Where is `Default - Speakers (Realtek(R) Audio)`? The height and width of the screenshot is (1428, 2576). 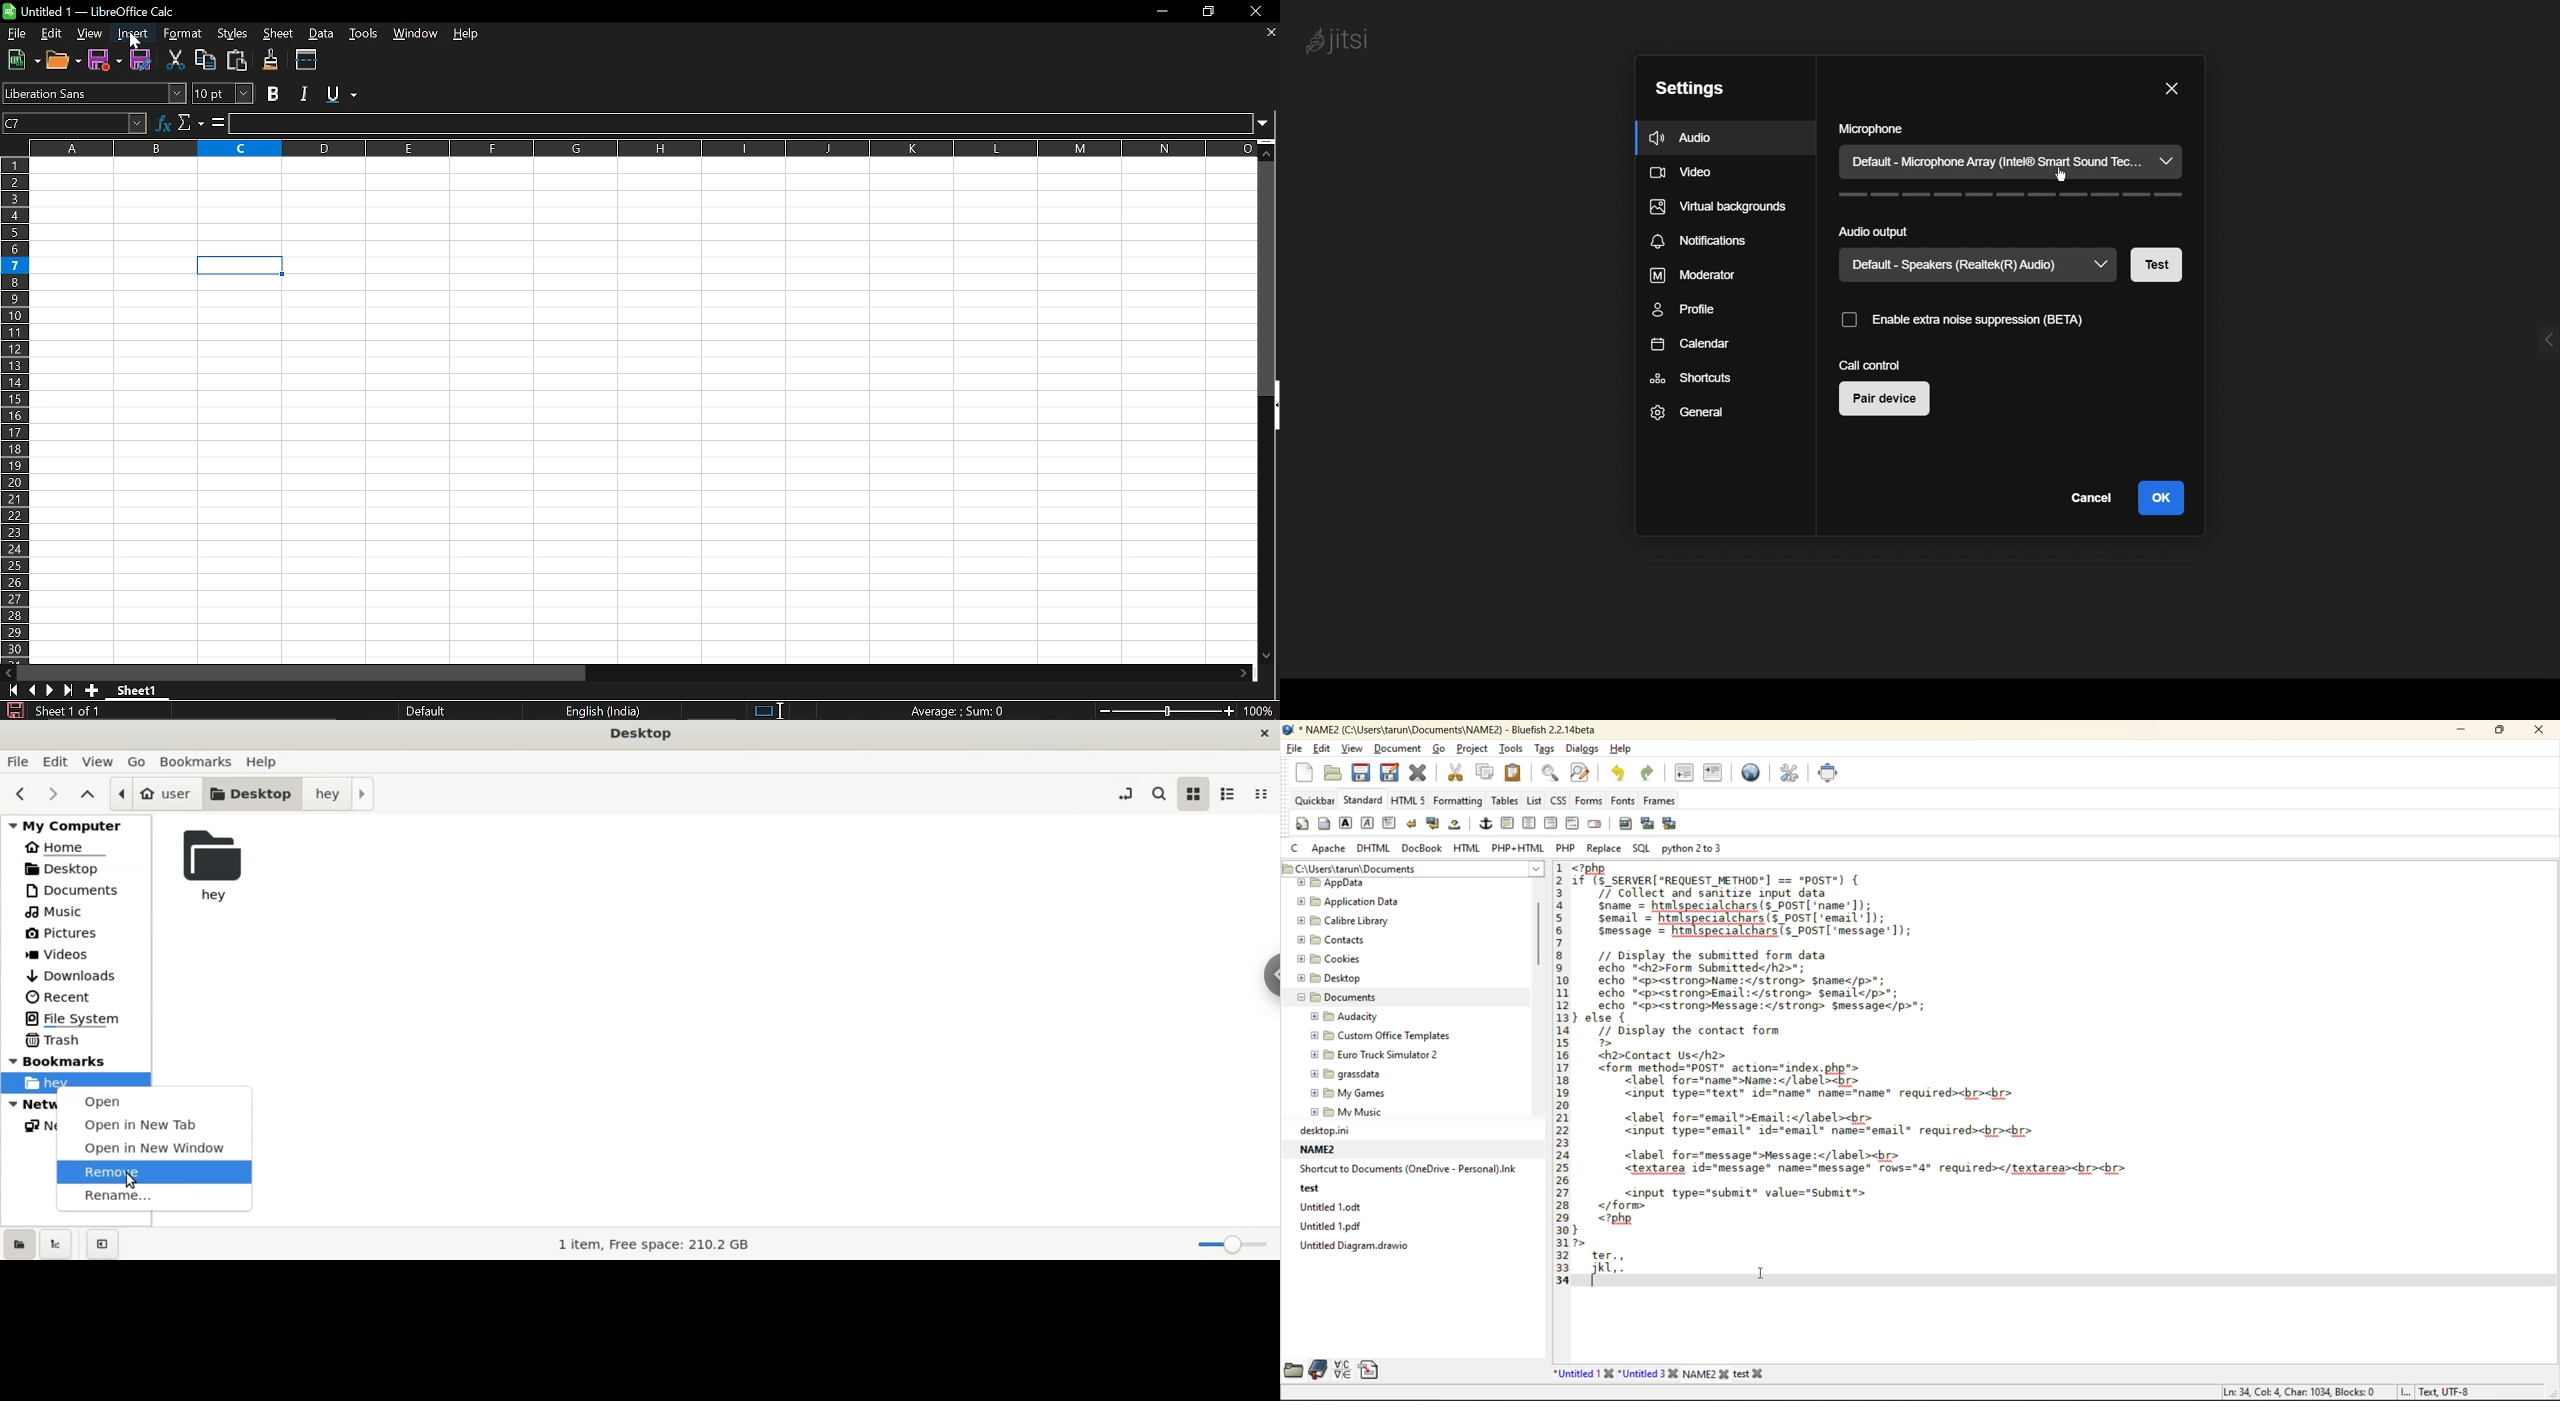
Default - Speakers (Realtek(R) Audio) is located at coordinates (1952, 265).